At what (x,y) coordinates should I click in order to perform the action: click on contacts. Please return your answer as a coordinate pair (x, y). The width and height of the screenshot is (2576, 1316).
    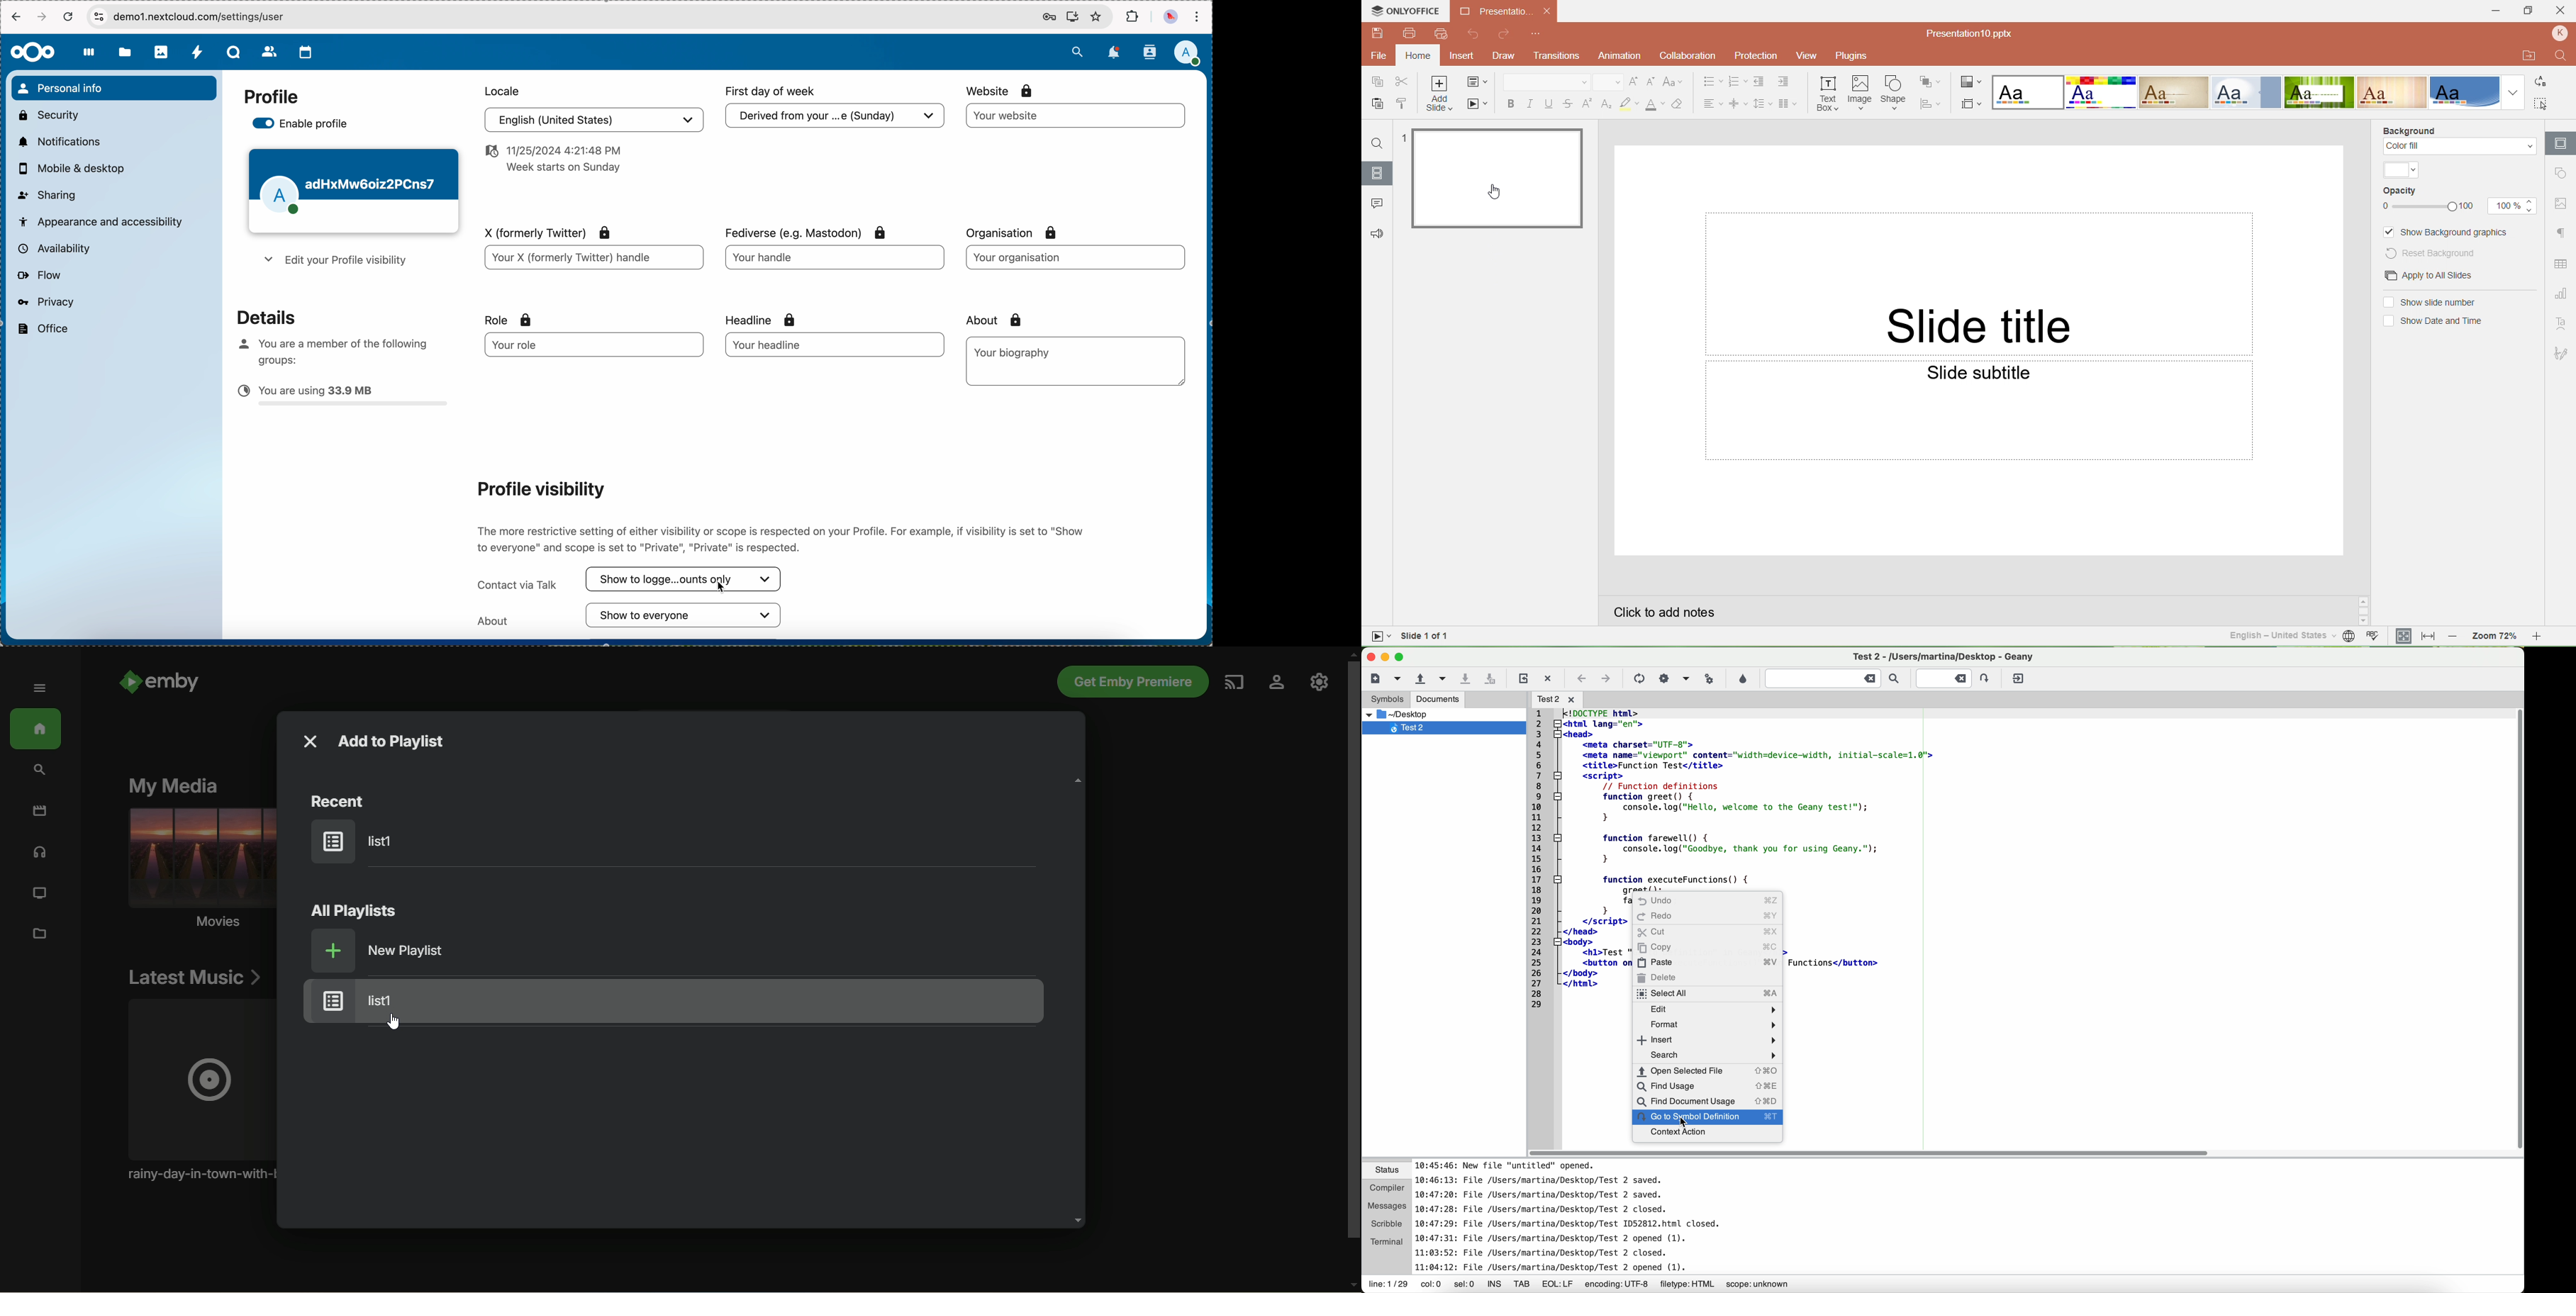
    Looking at the image, I should click on (270, 53).